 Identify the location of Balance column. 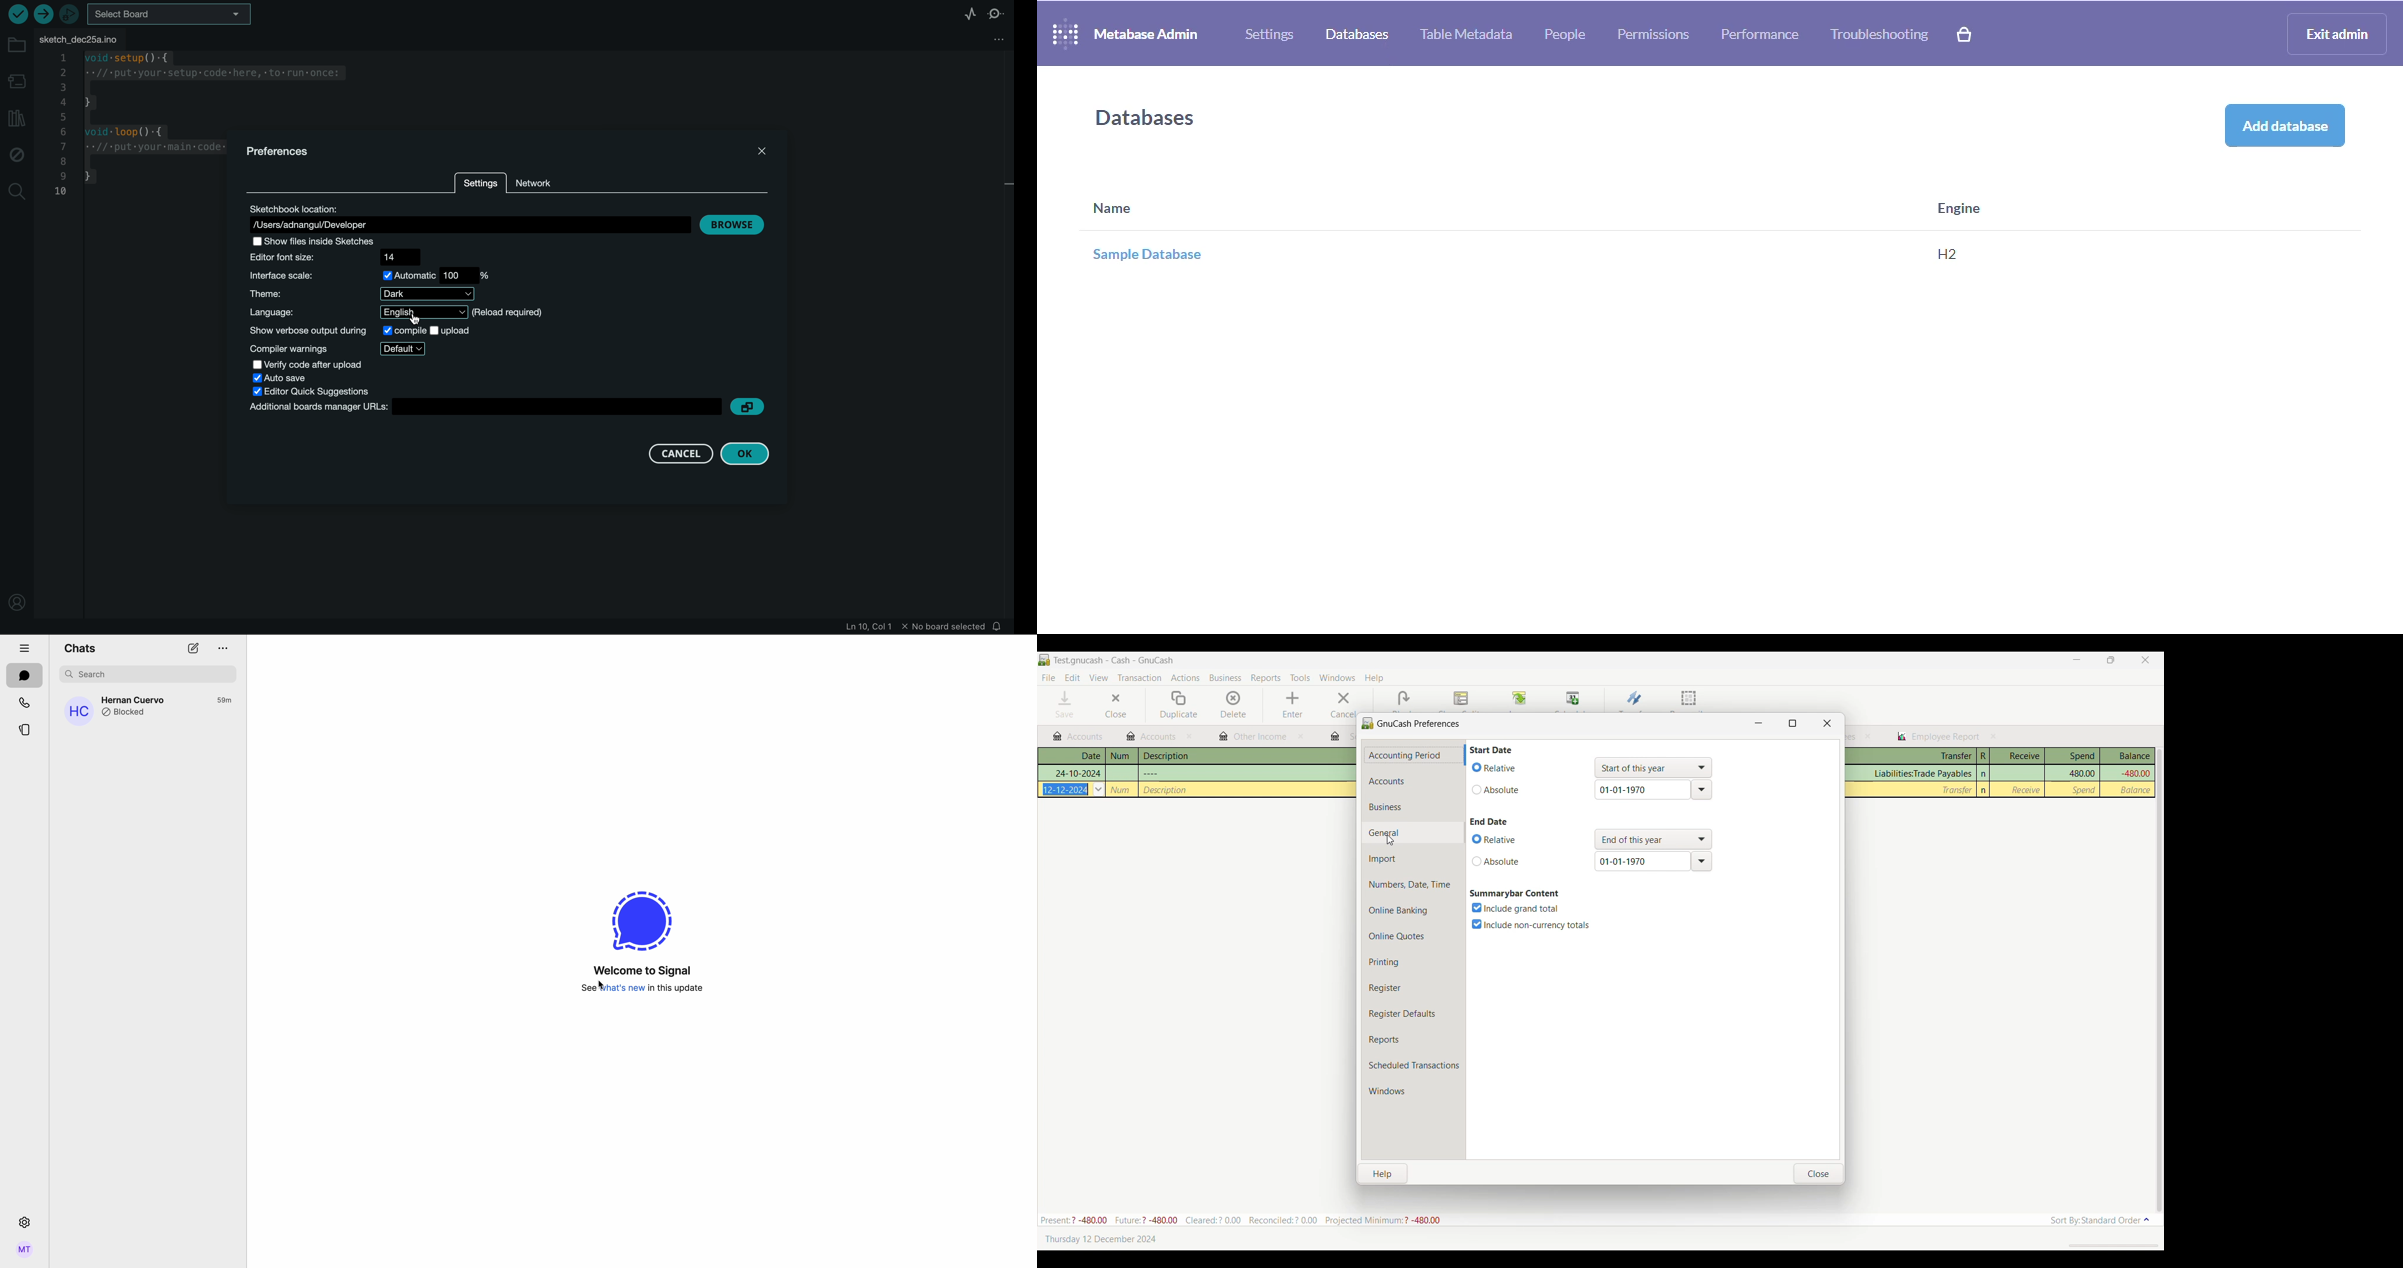
(2128, 756).